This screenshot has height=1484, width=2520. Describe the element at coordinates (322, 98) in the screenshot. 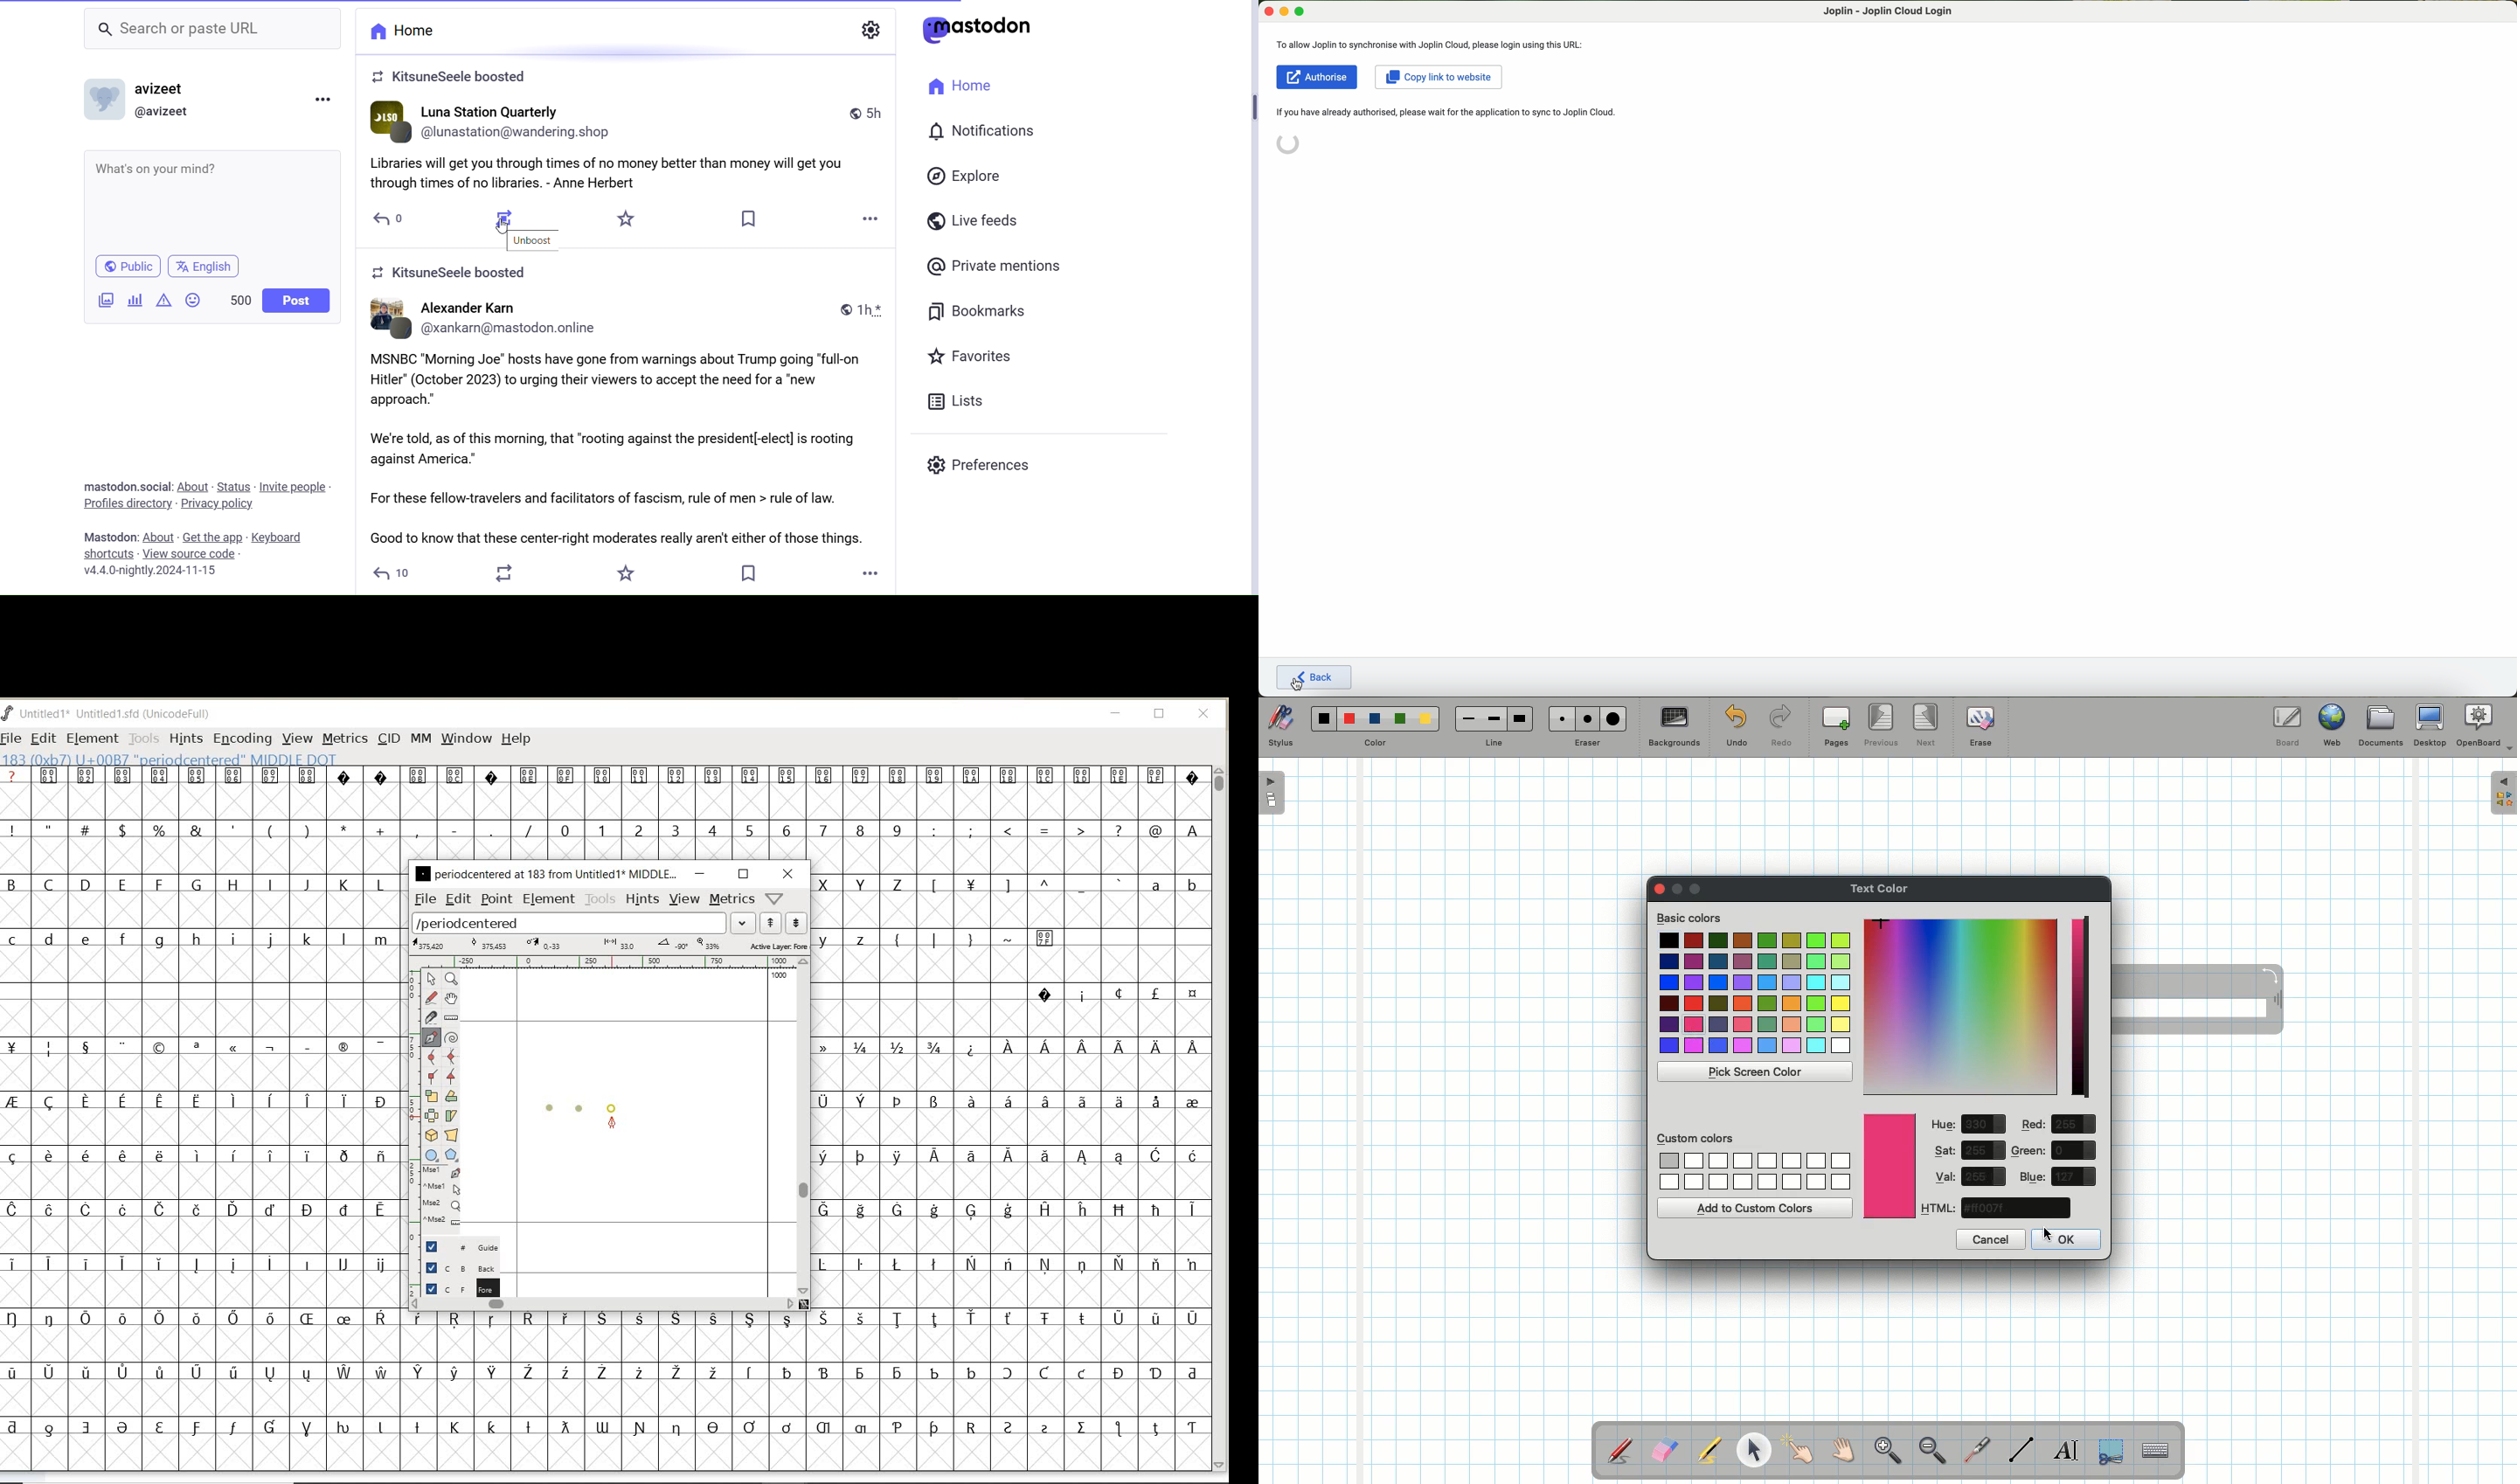

I see `Menu` at that location.